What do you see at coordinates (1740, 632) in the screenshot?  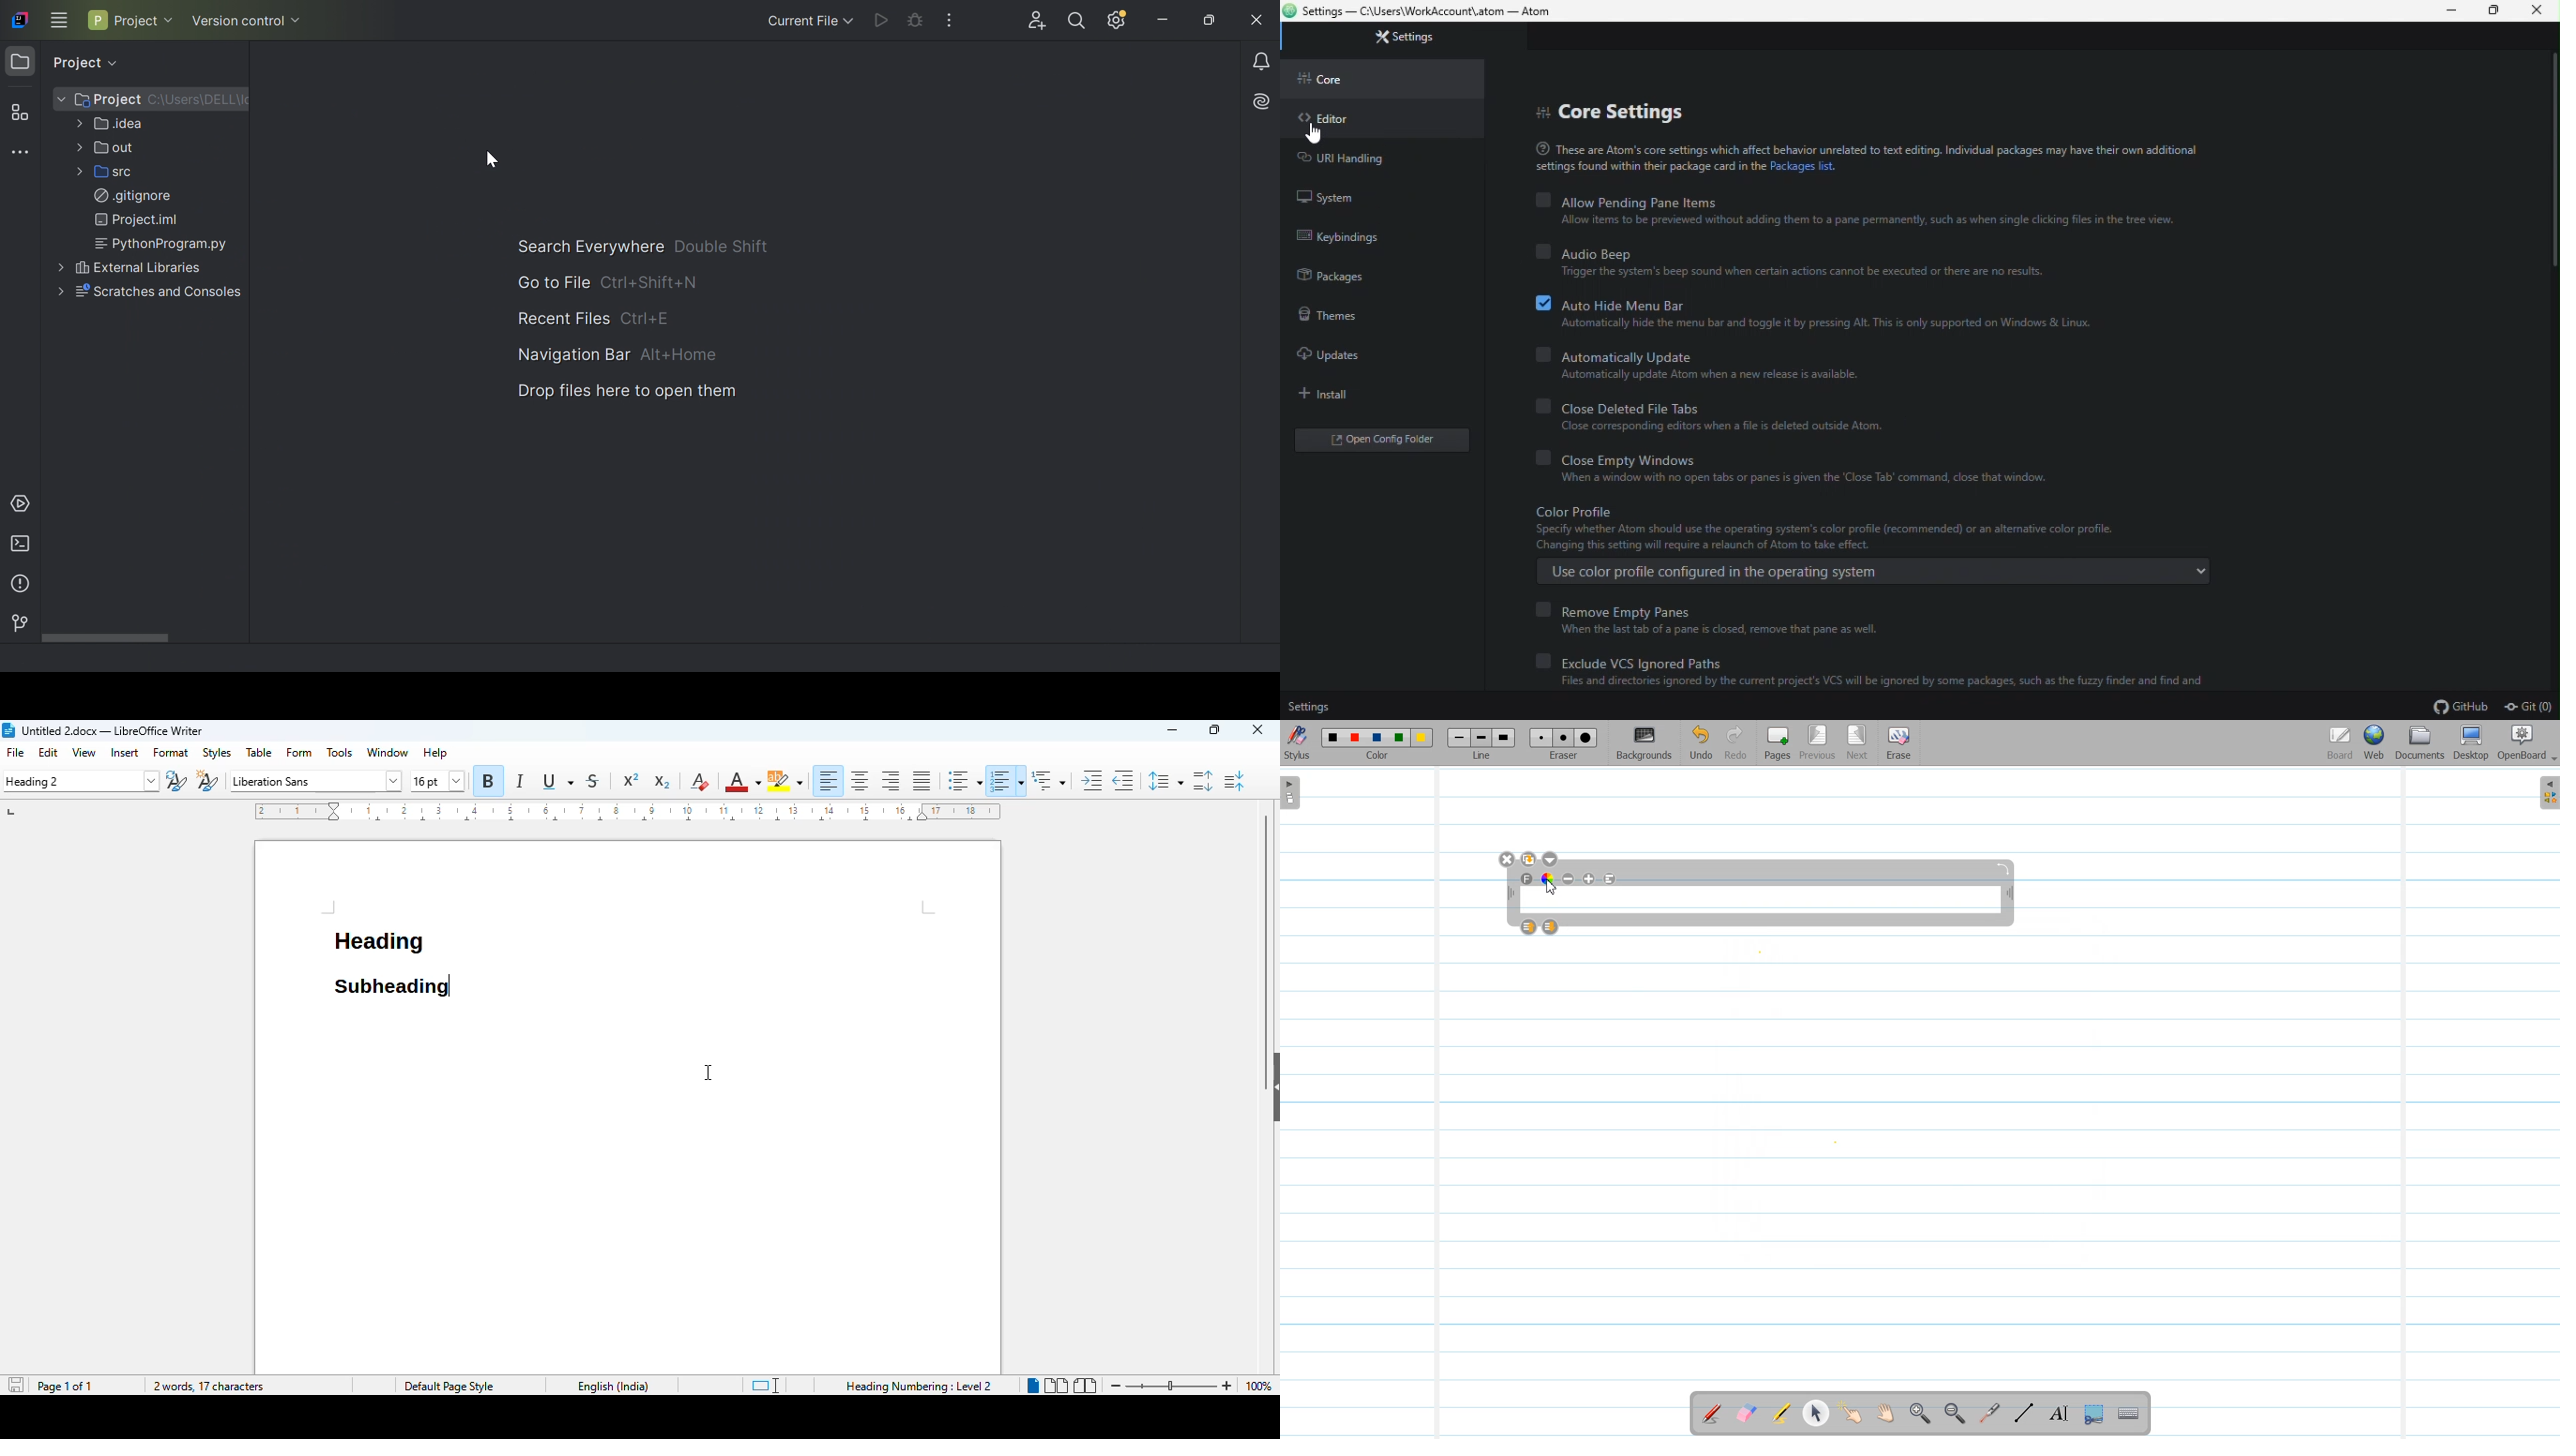 I see `When the last tab of a pane is closed, remove that pane as well.` at bounding box center [1740, 632].